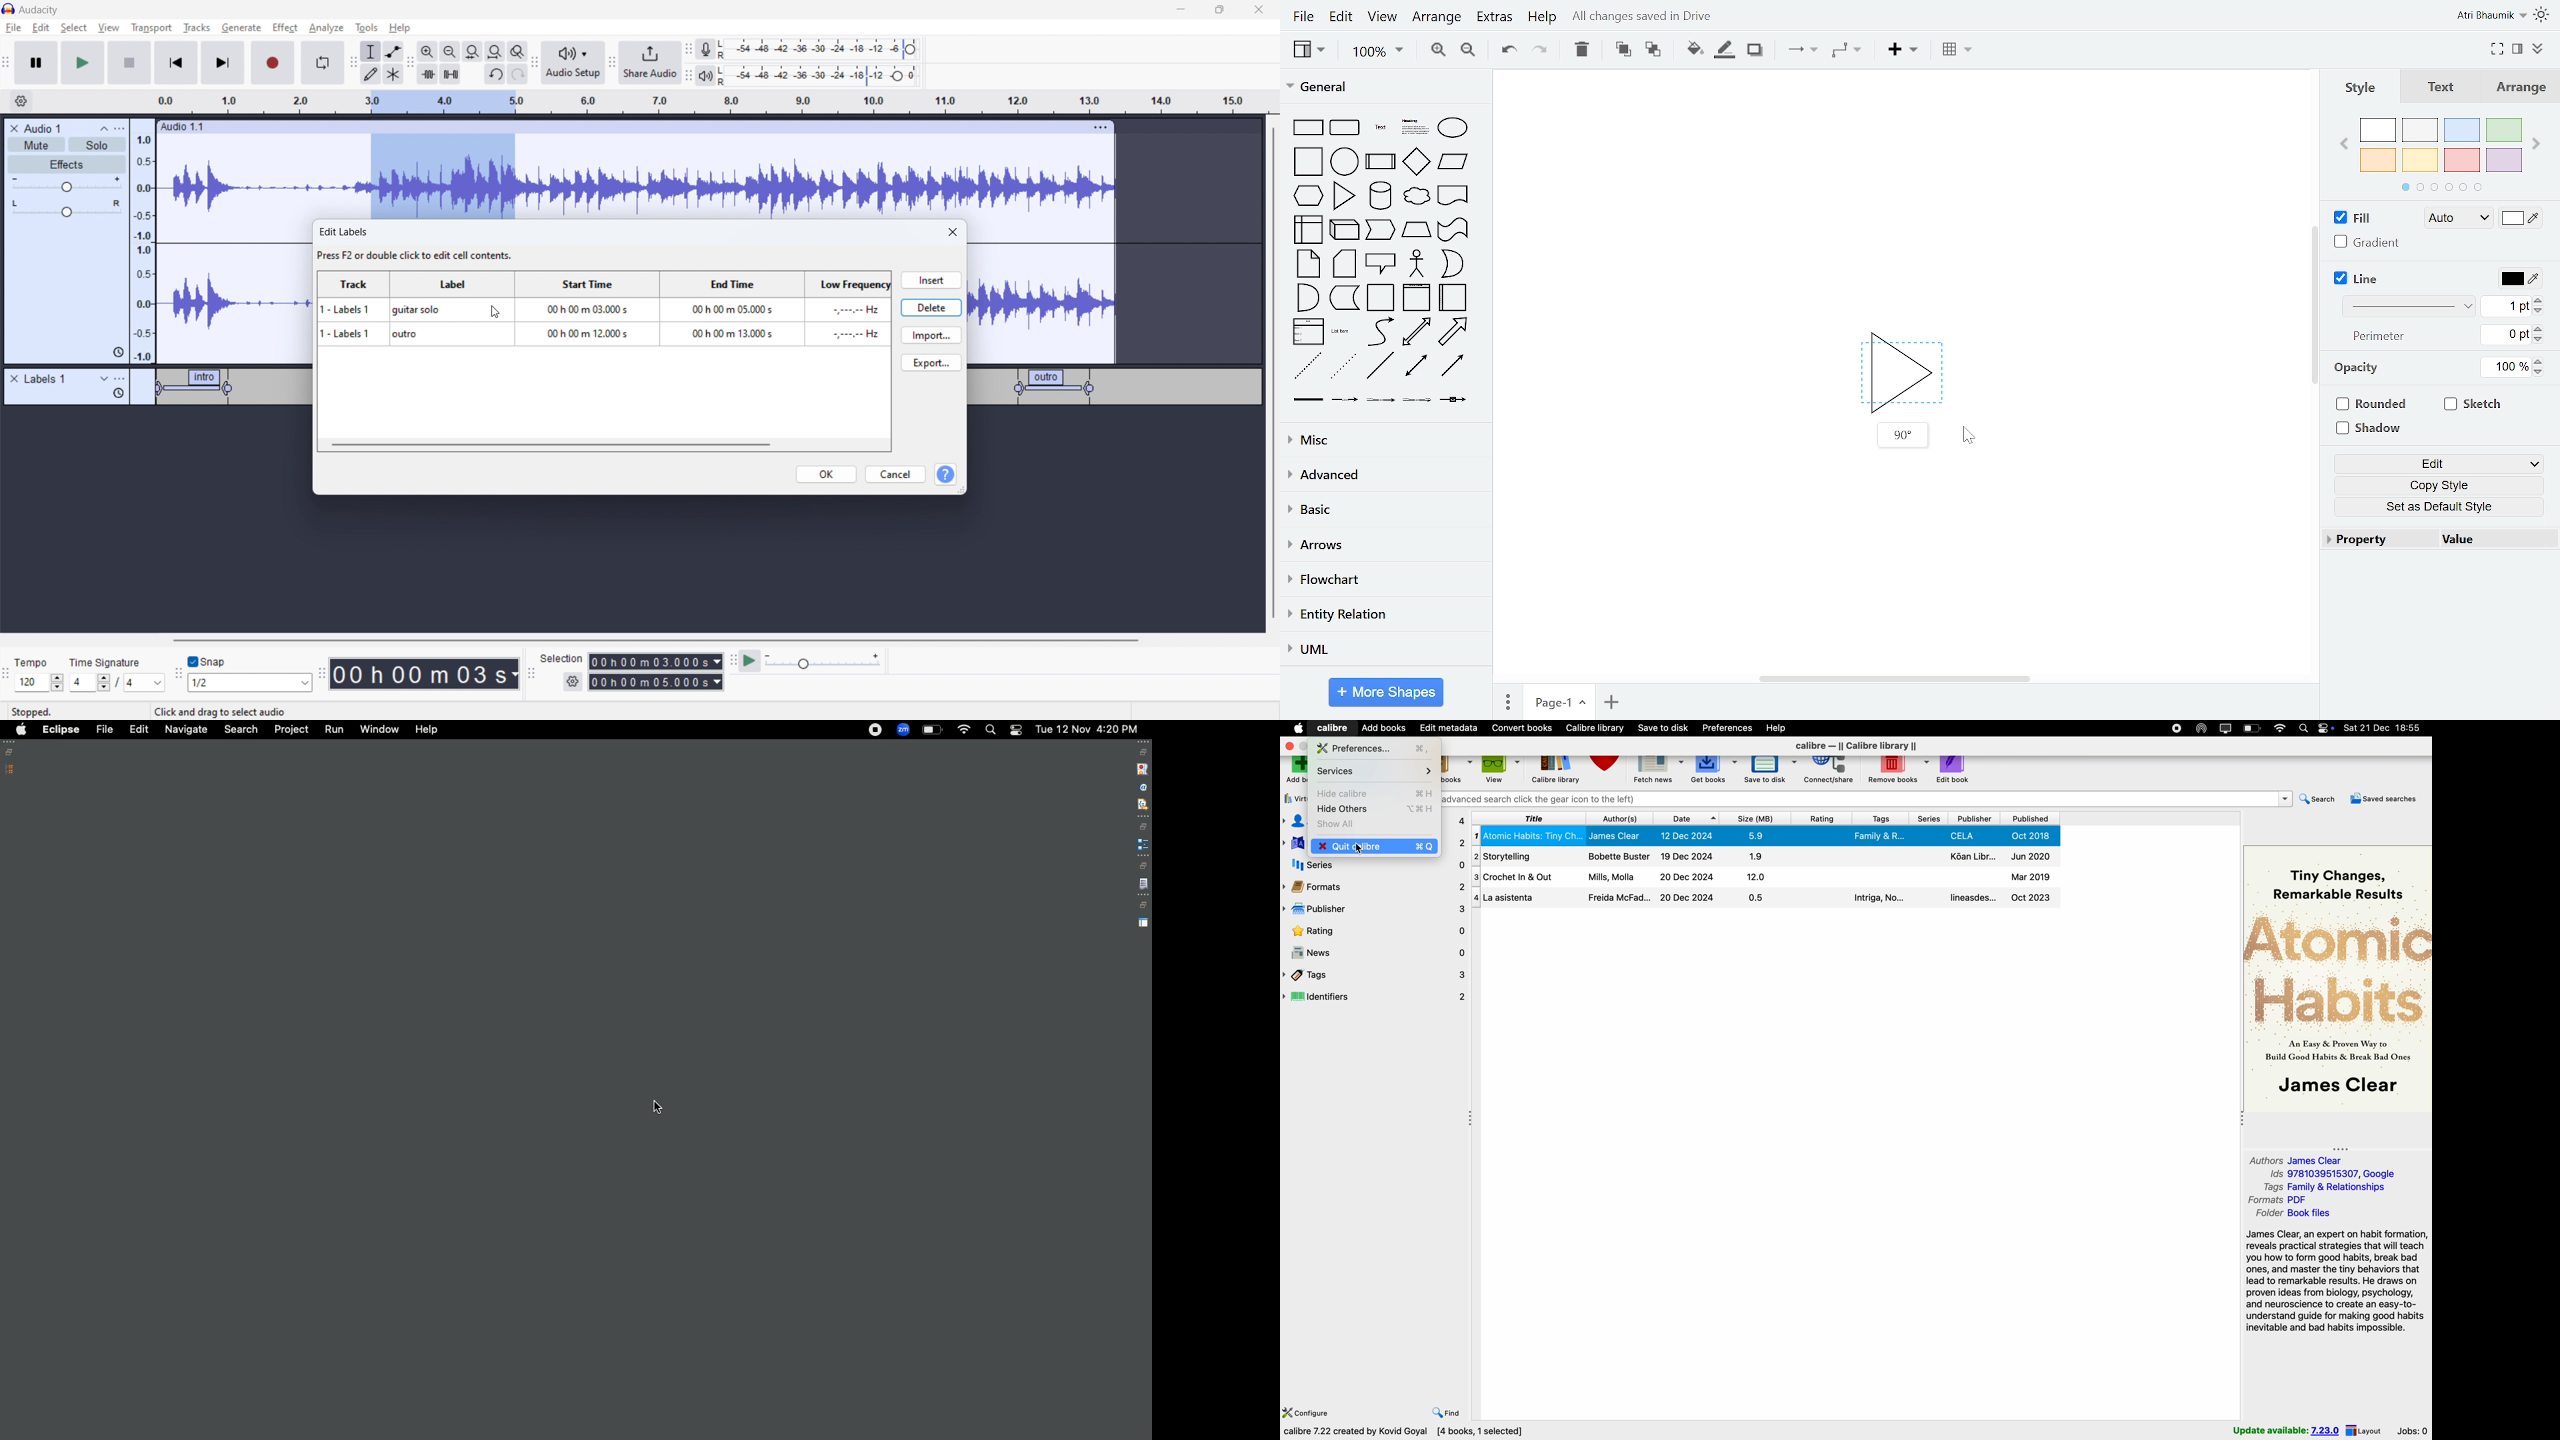 This screenshot has width=2576, height=1456. What do you see at coordinates (1345, 367) in the screenshot?
I see `dotted line` at bounding box center [1345, 367].